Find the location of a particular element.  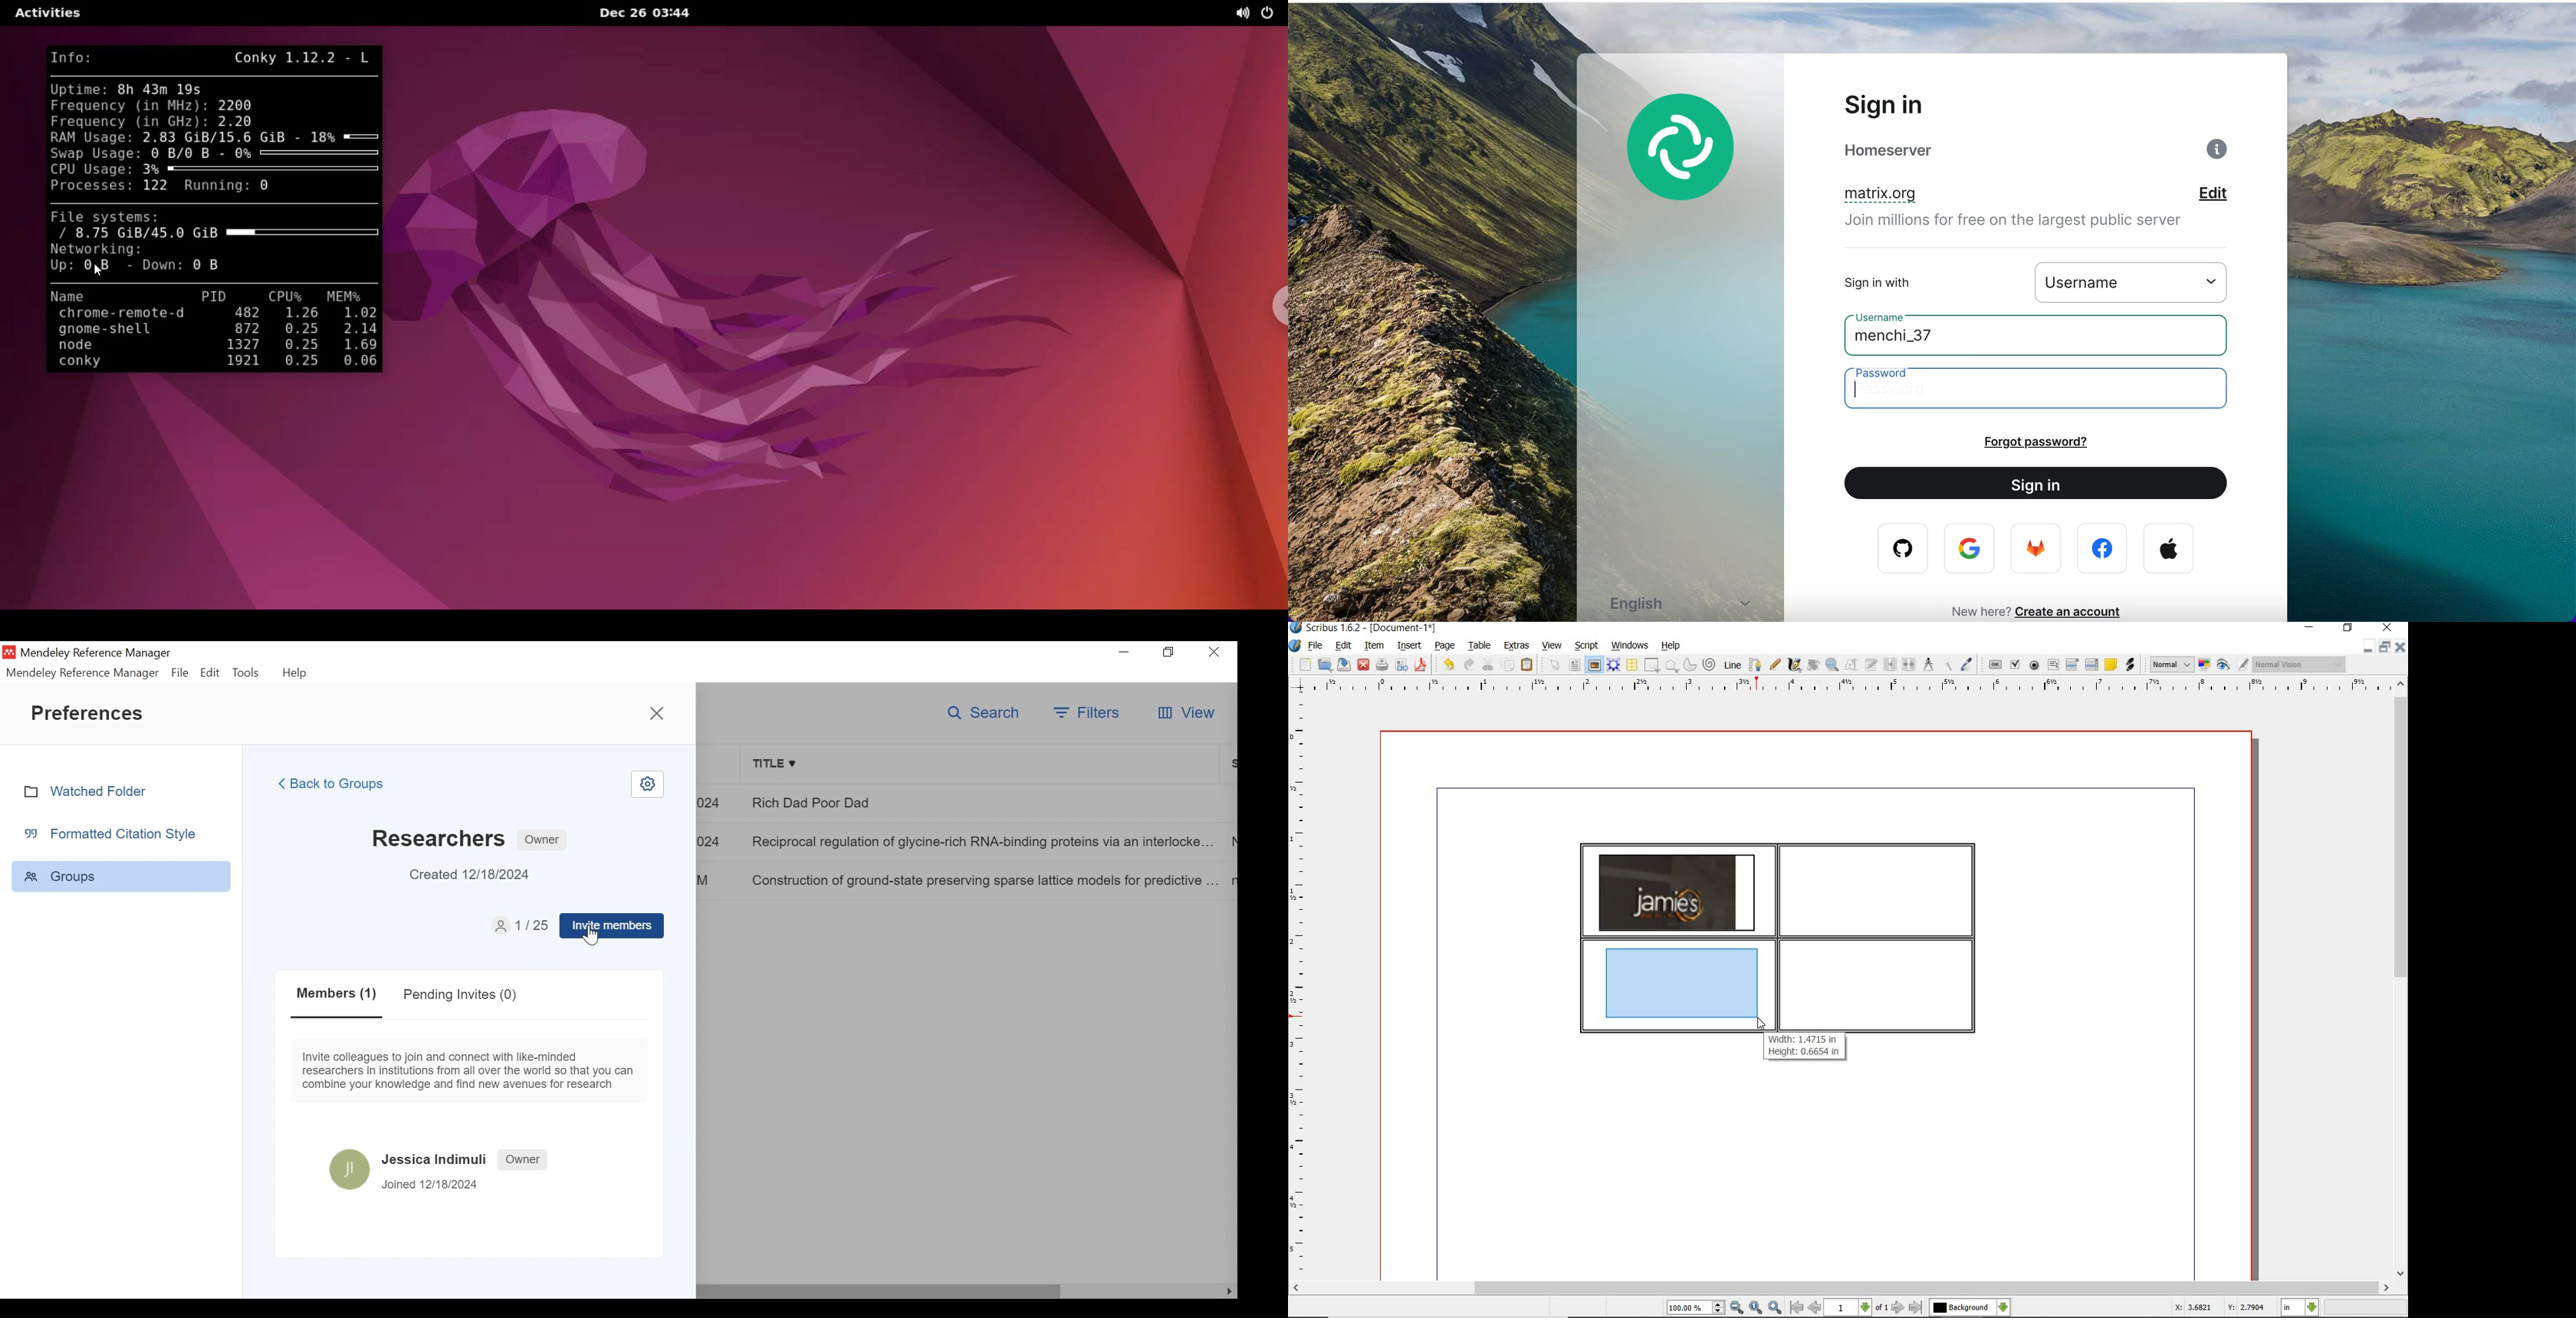

undo is located at coordinates (1448, 664).